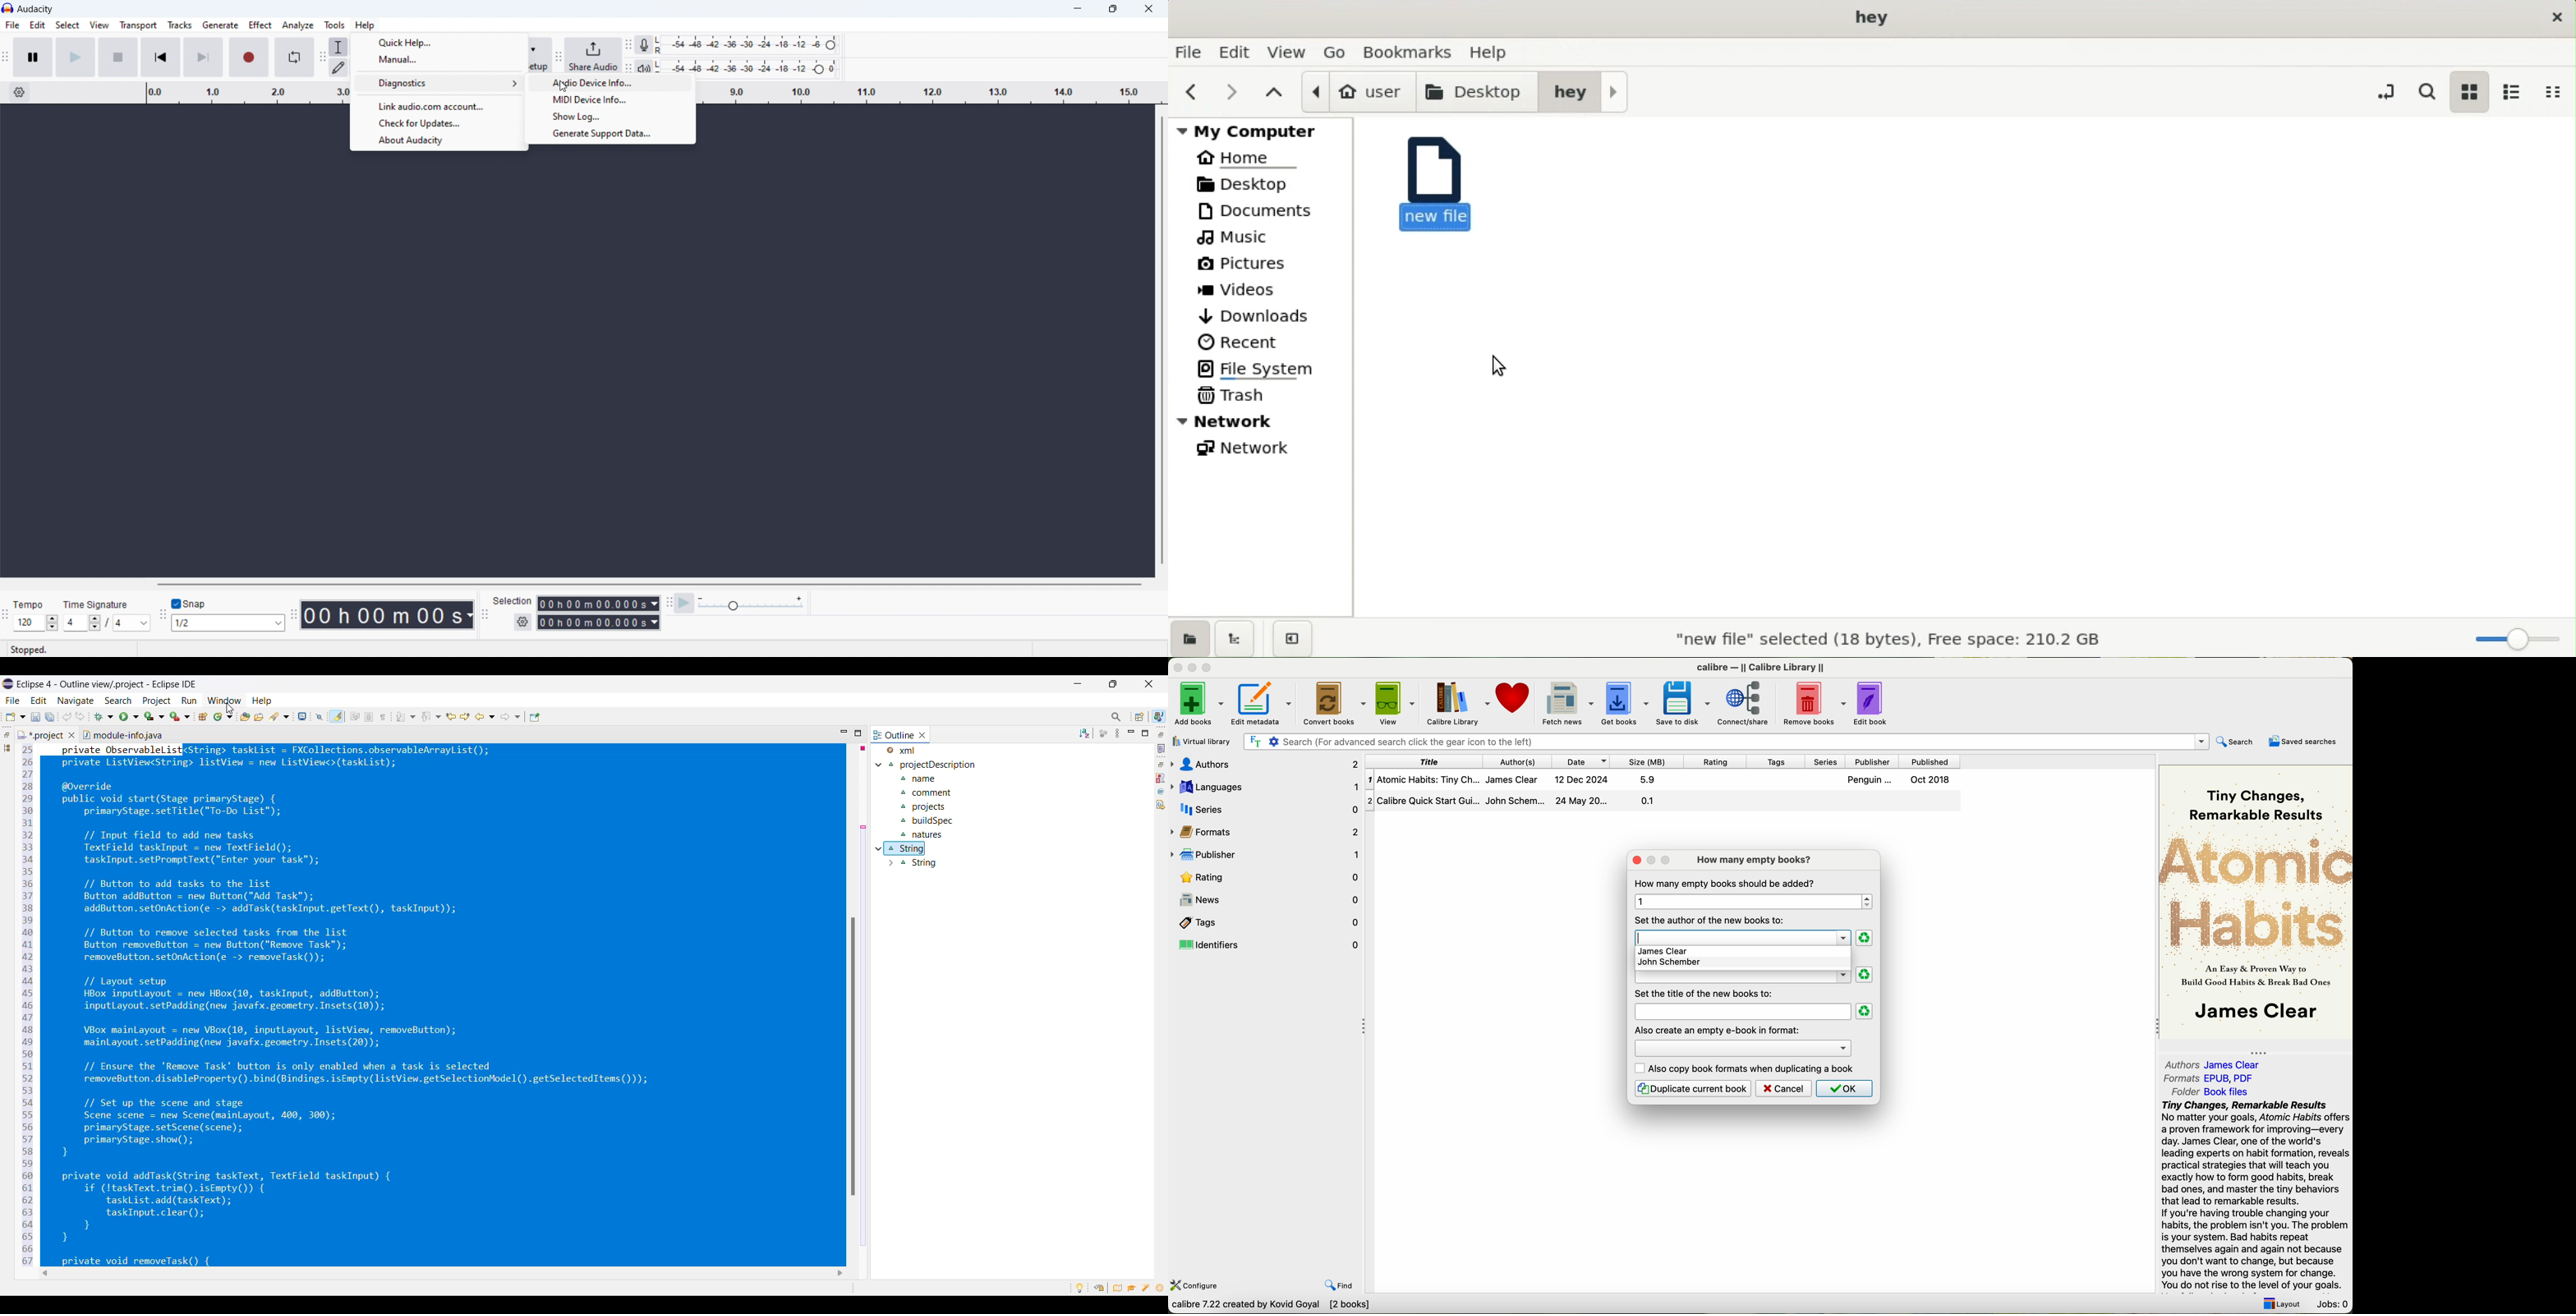 The image size is (2576, 1316). I want to click on select snapping, so click(228, 623).